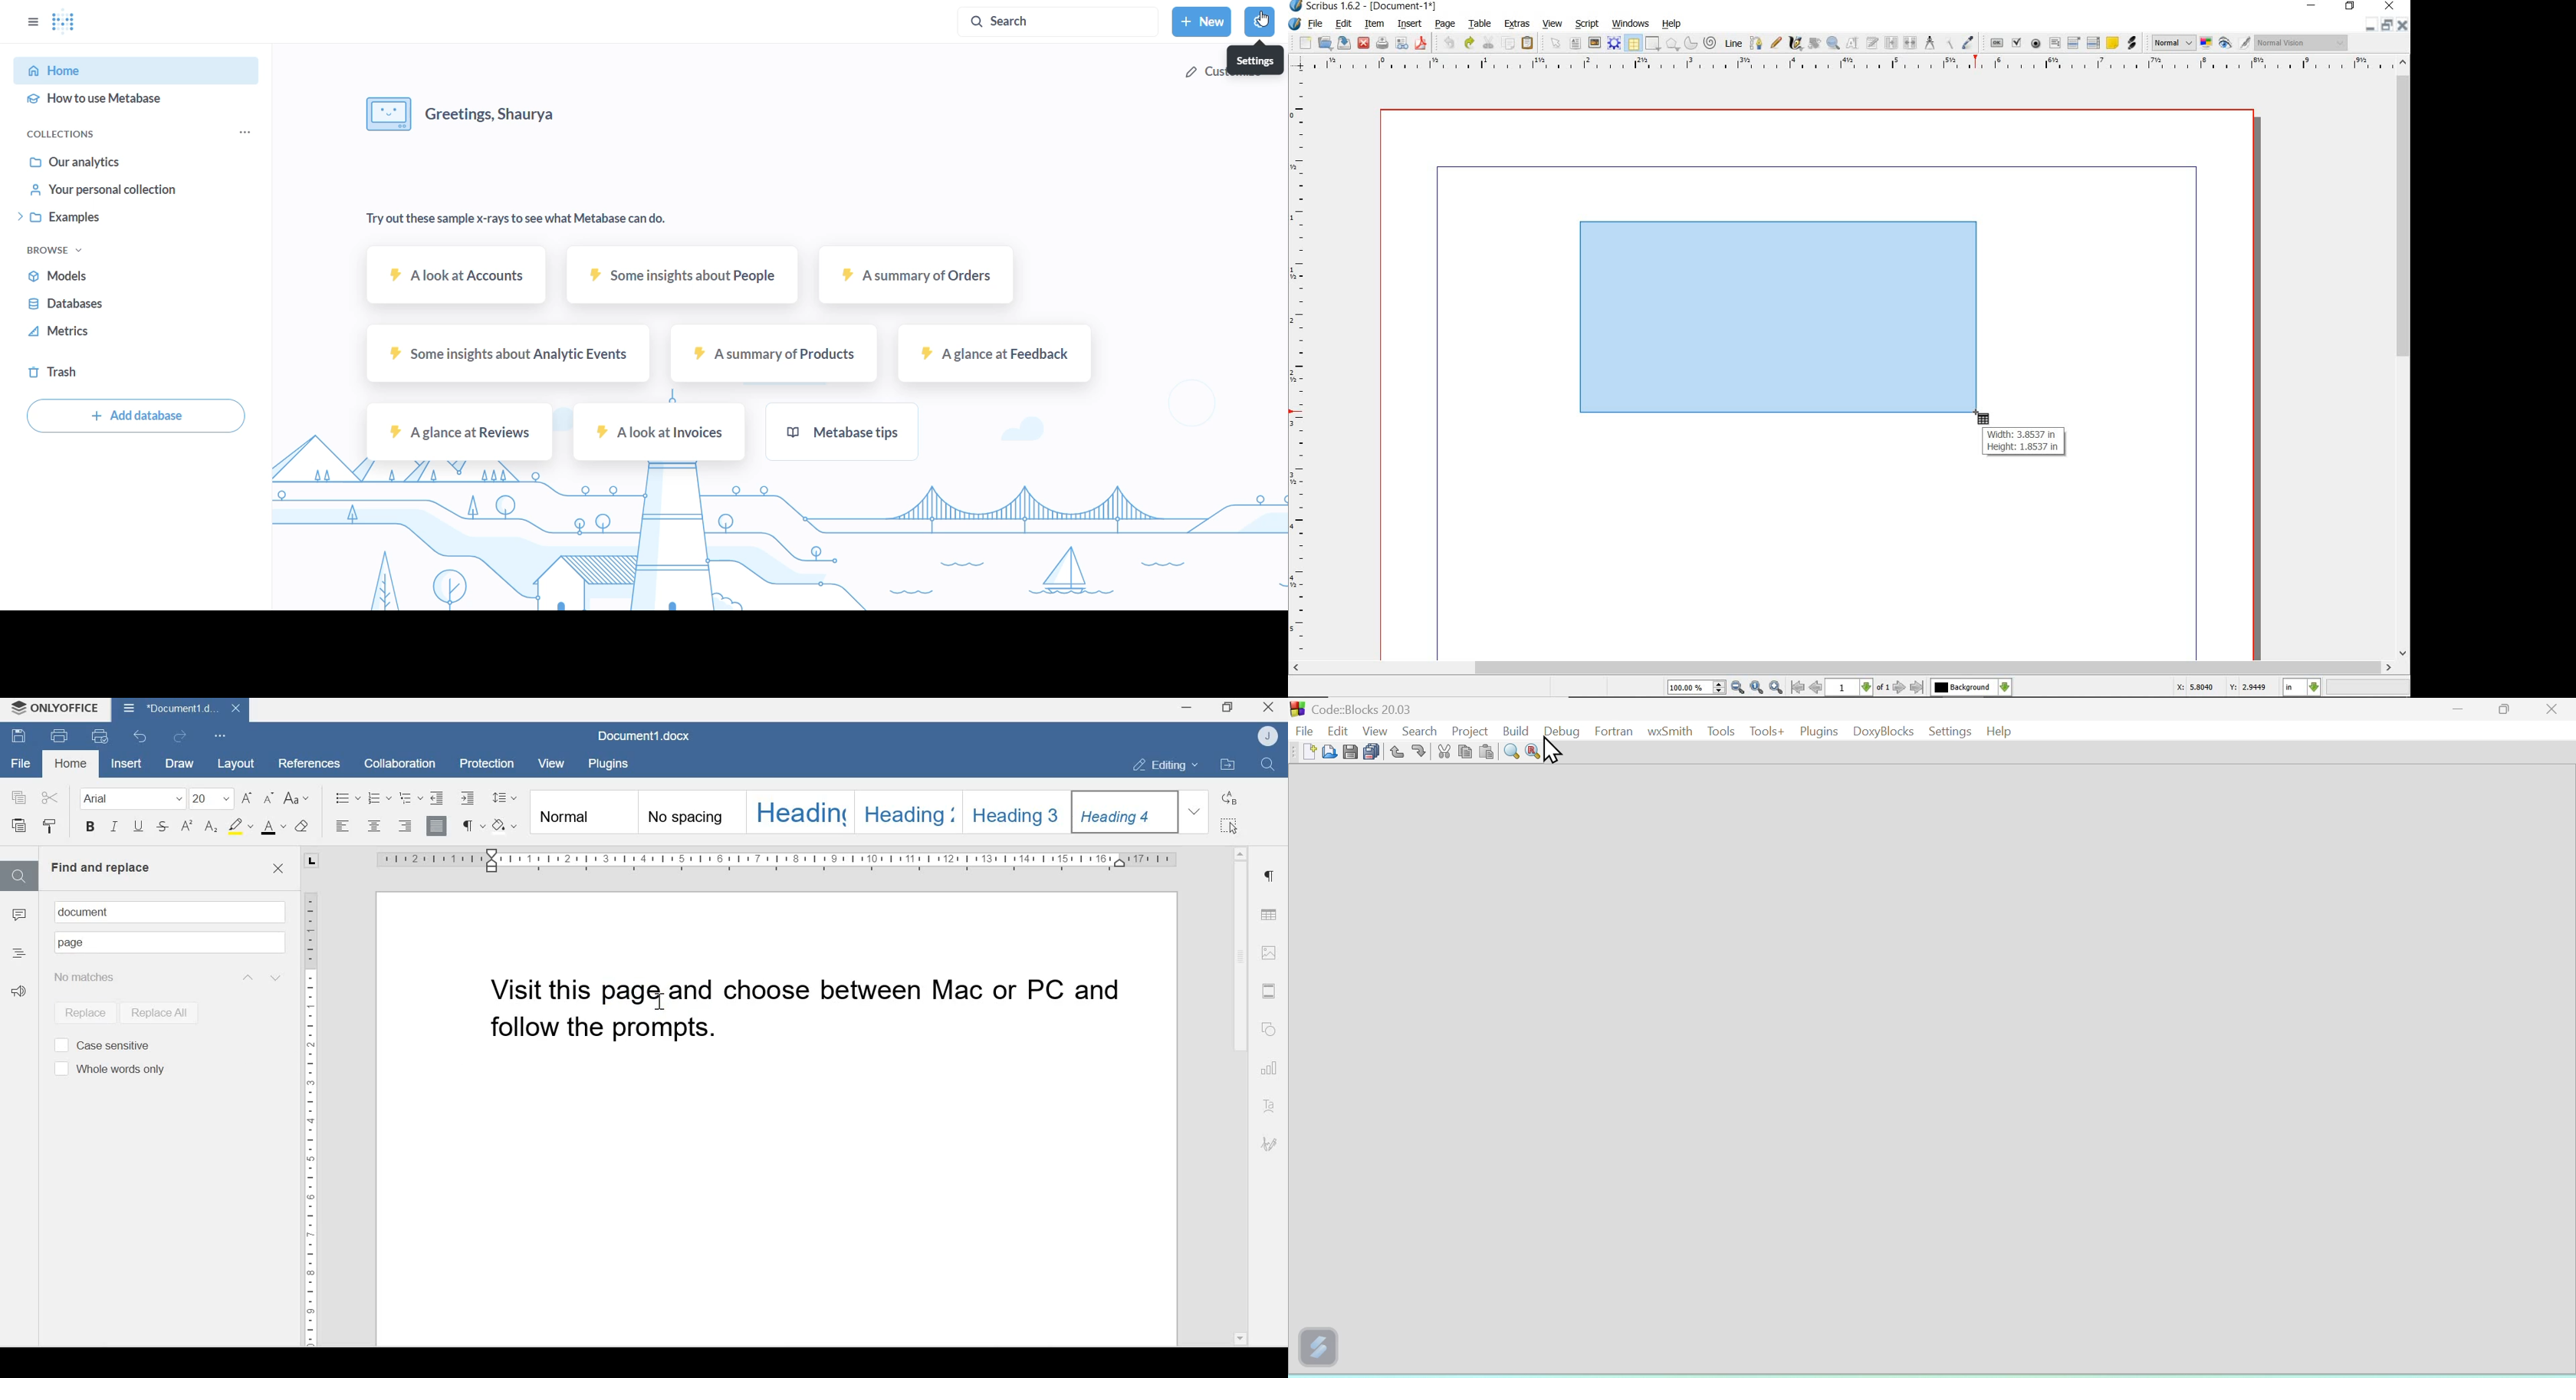 The image size is (2576, 1400). What do you see at coordinates (2173, 41) in the screenshot?
I see `image preview quality` at bounding box center [2173, 41].